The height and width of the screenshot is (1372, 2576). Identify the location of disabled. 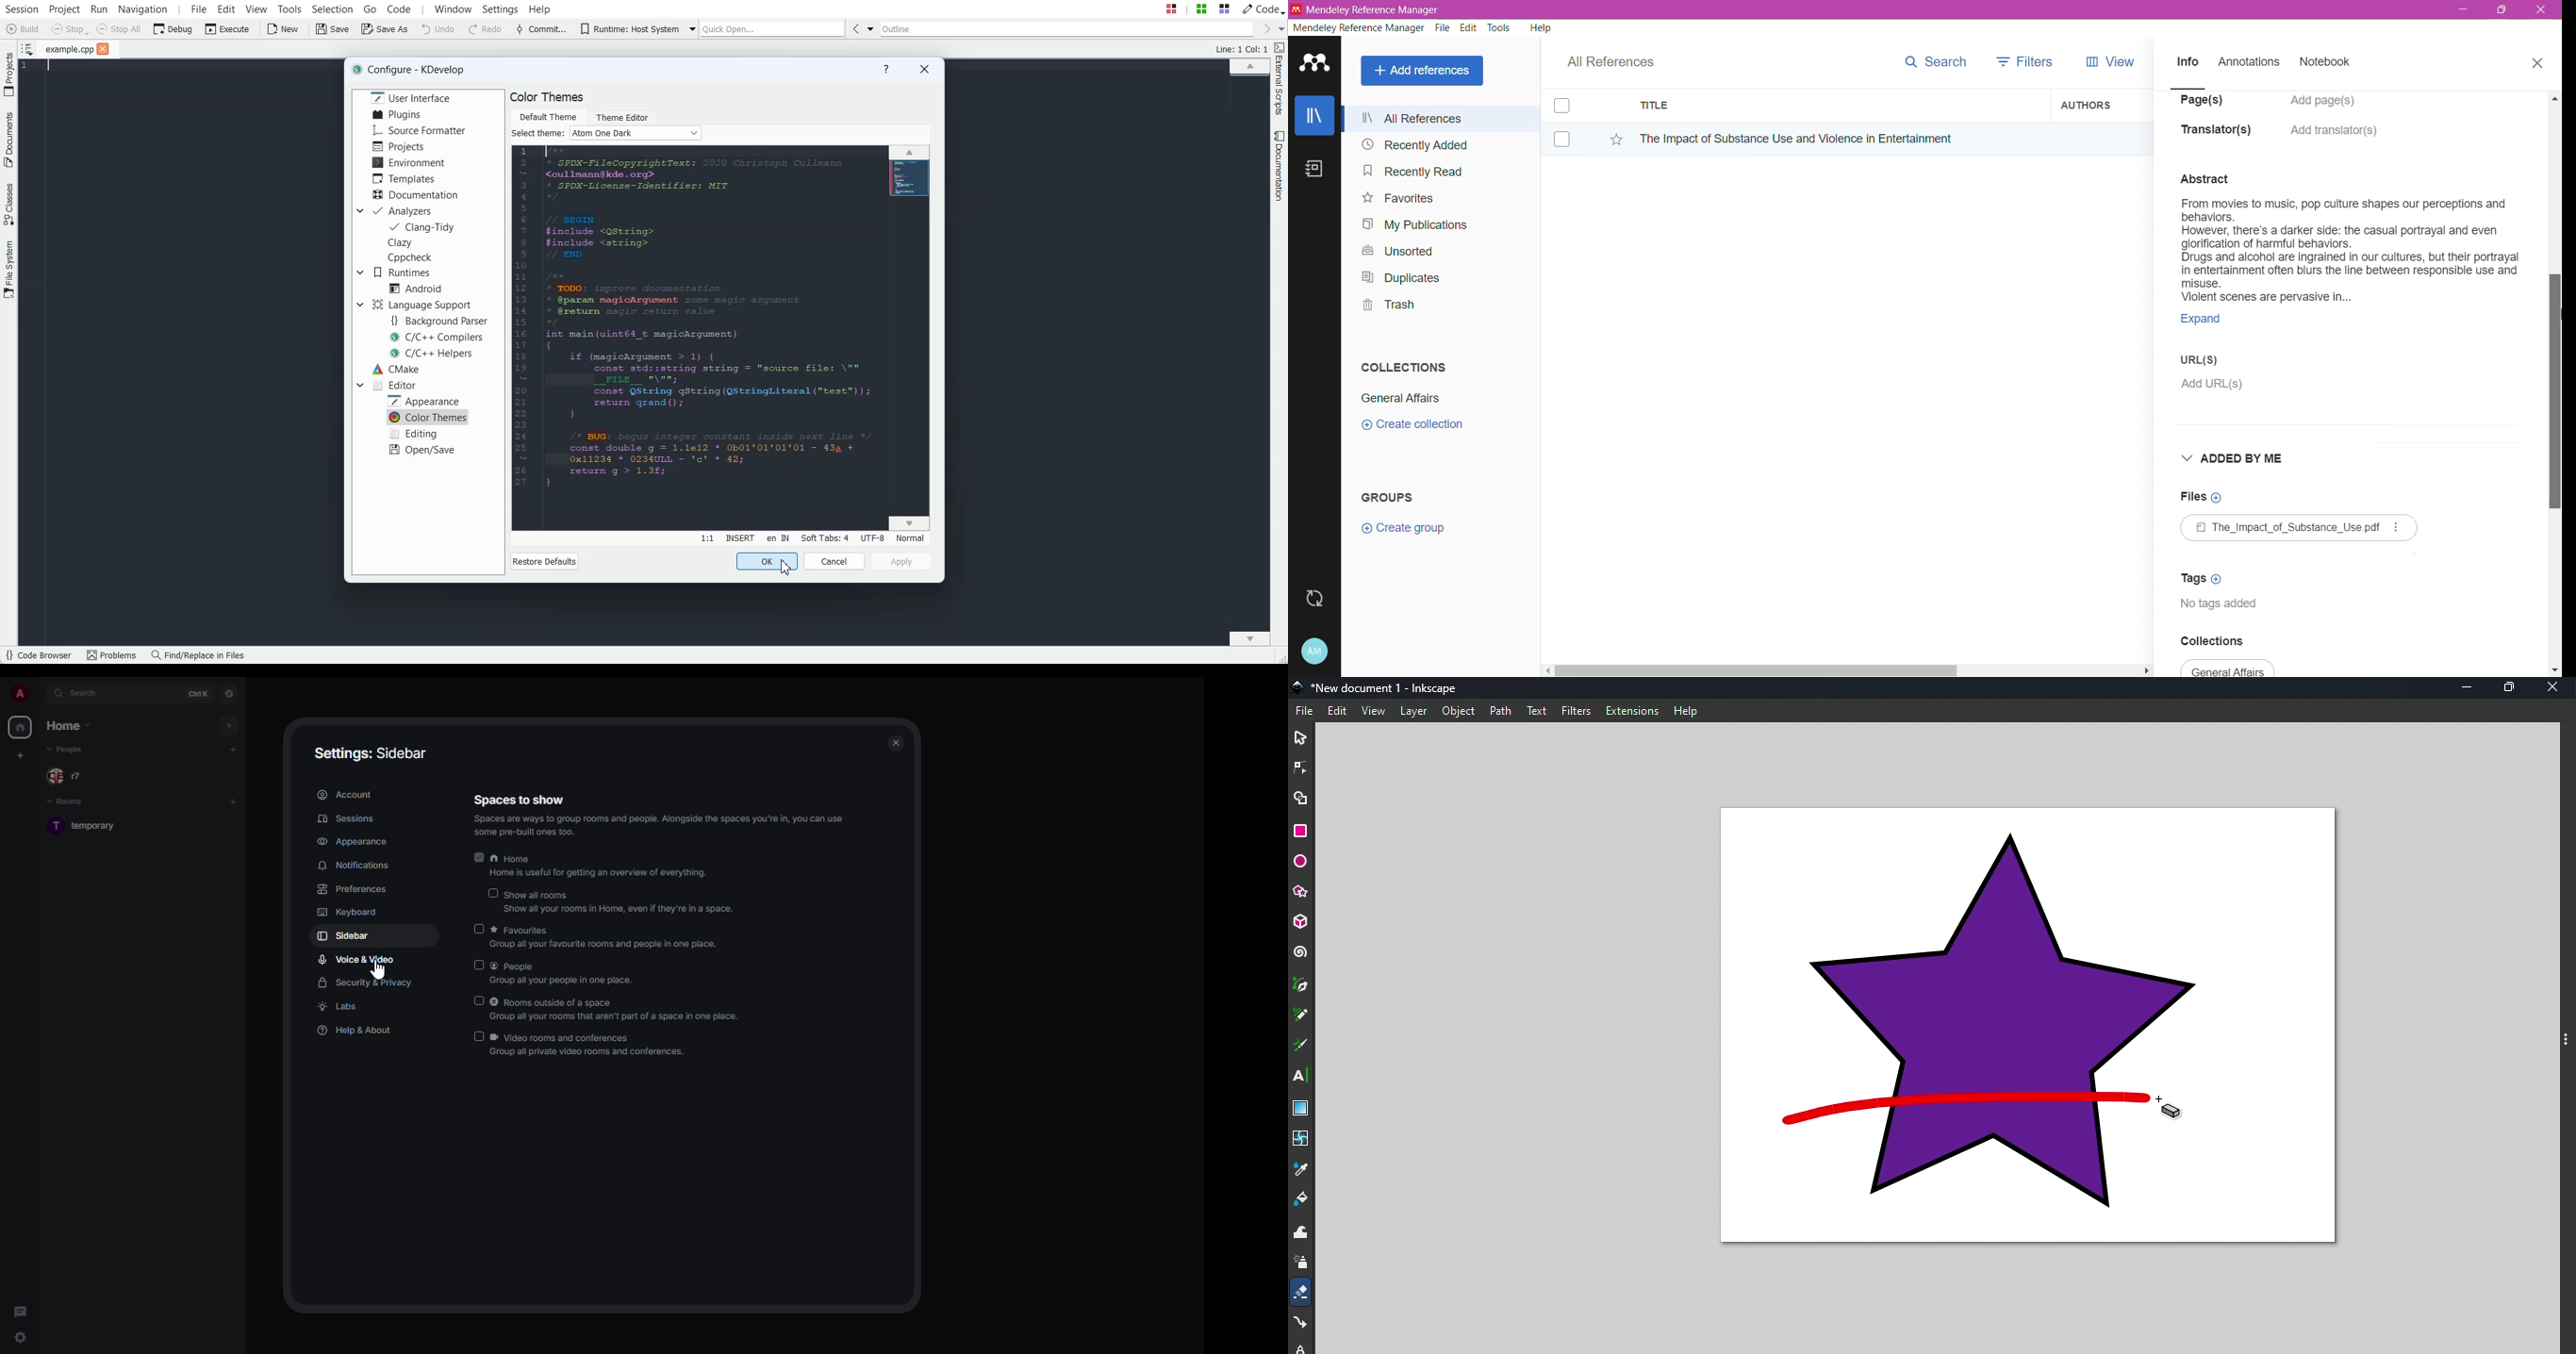
(480, 928).